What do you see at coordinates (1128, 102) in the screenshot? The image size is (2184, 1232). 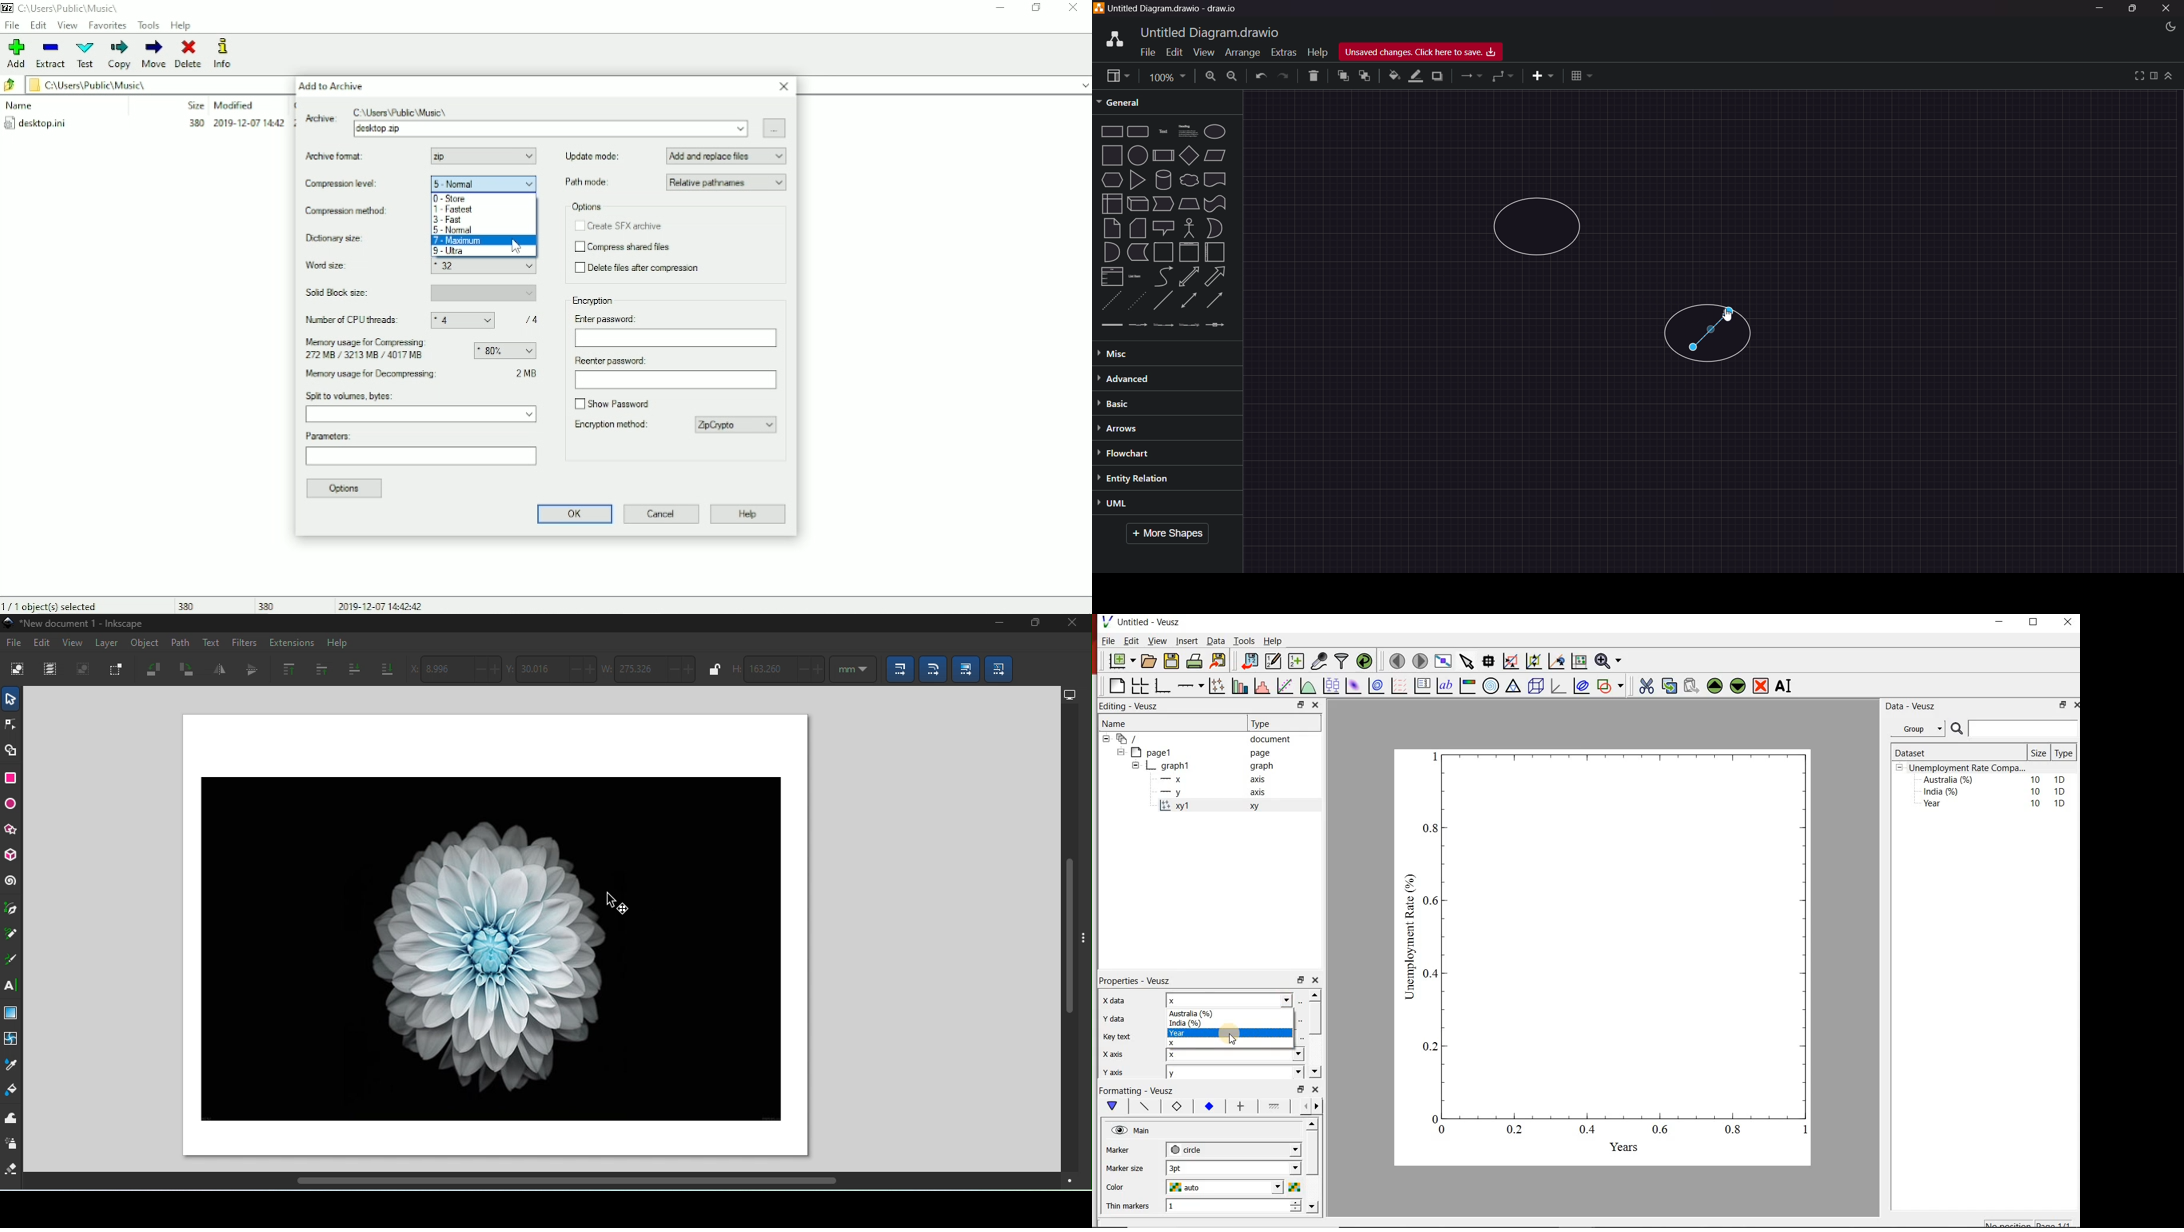 I see `General` at bounding box center [1128, 102].